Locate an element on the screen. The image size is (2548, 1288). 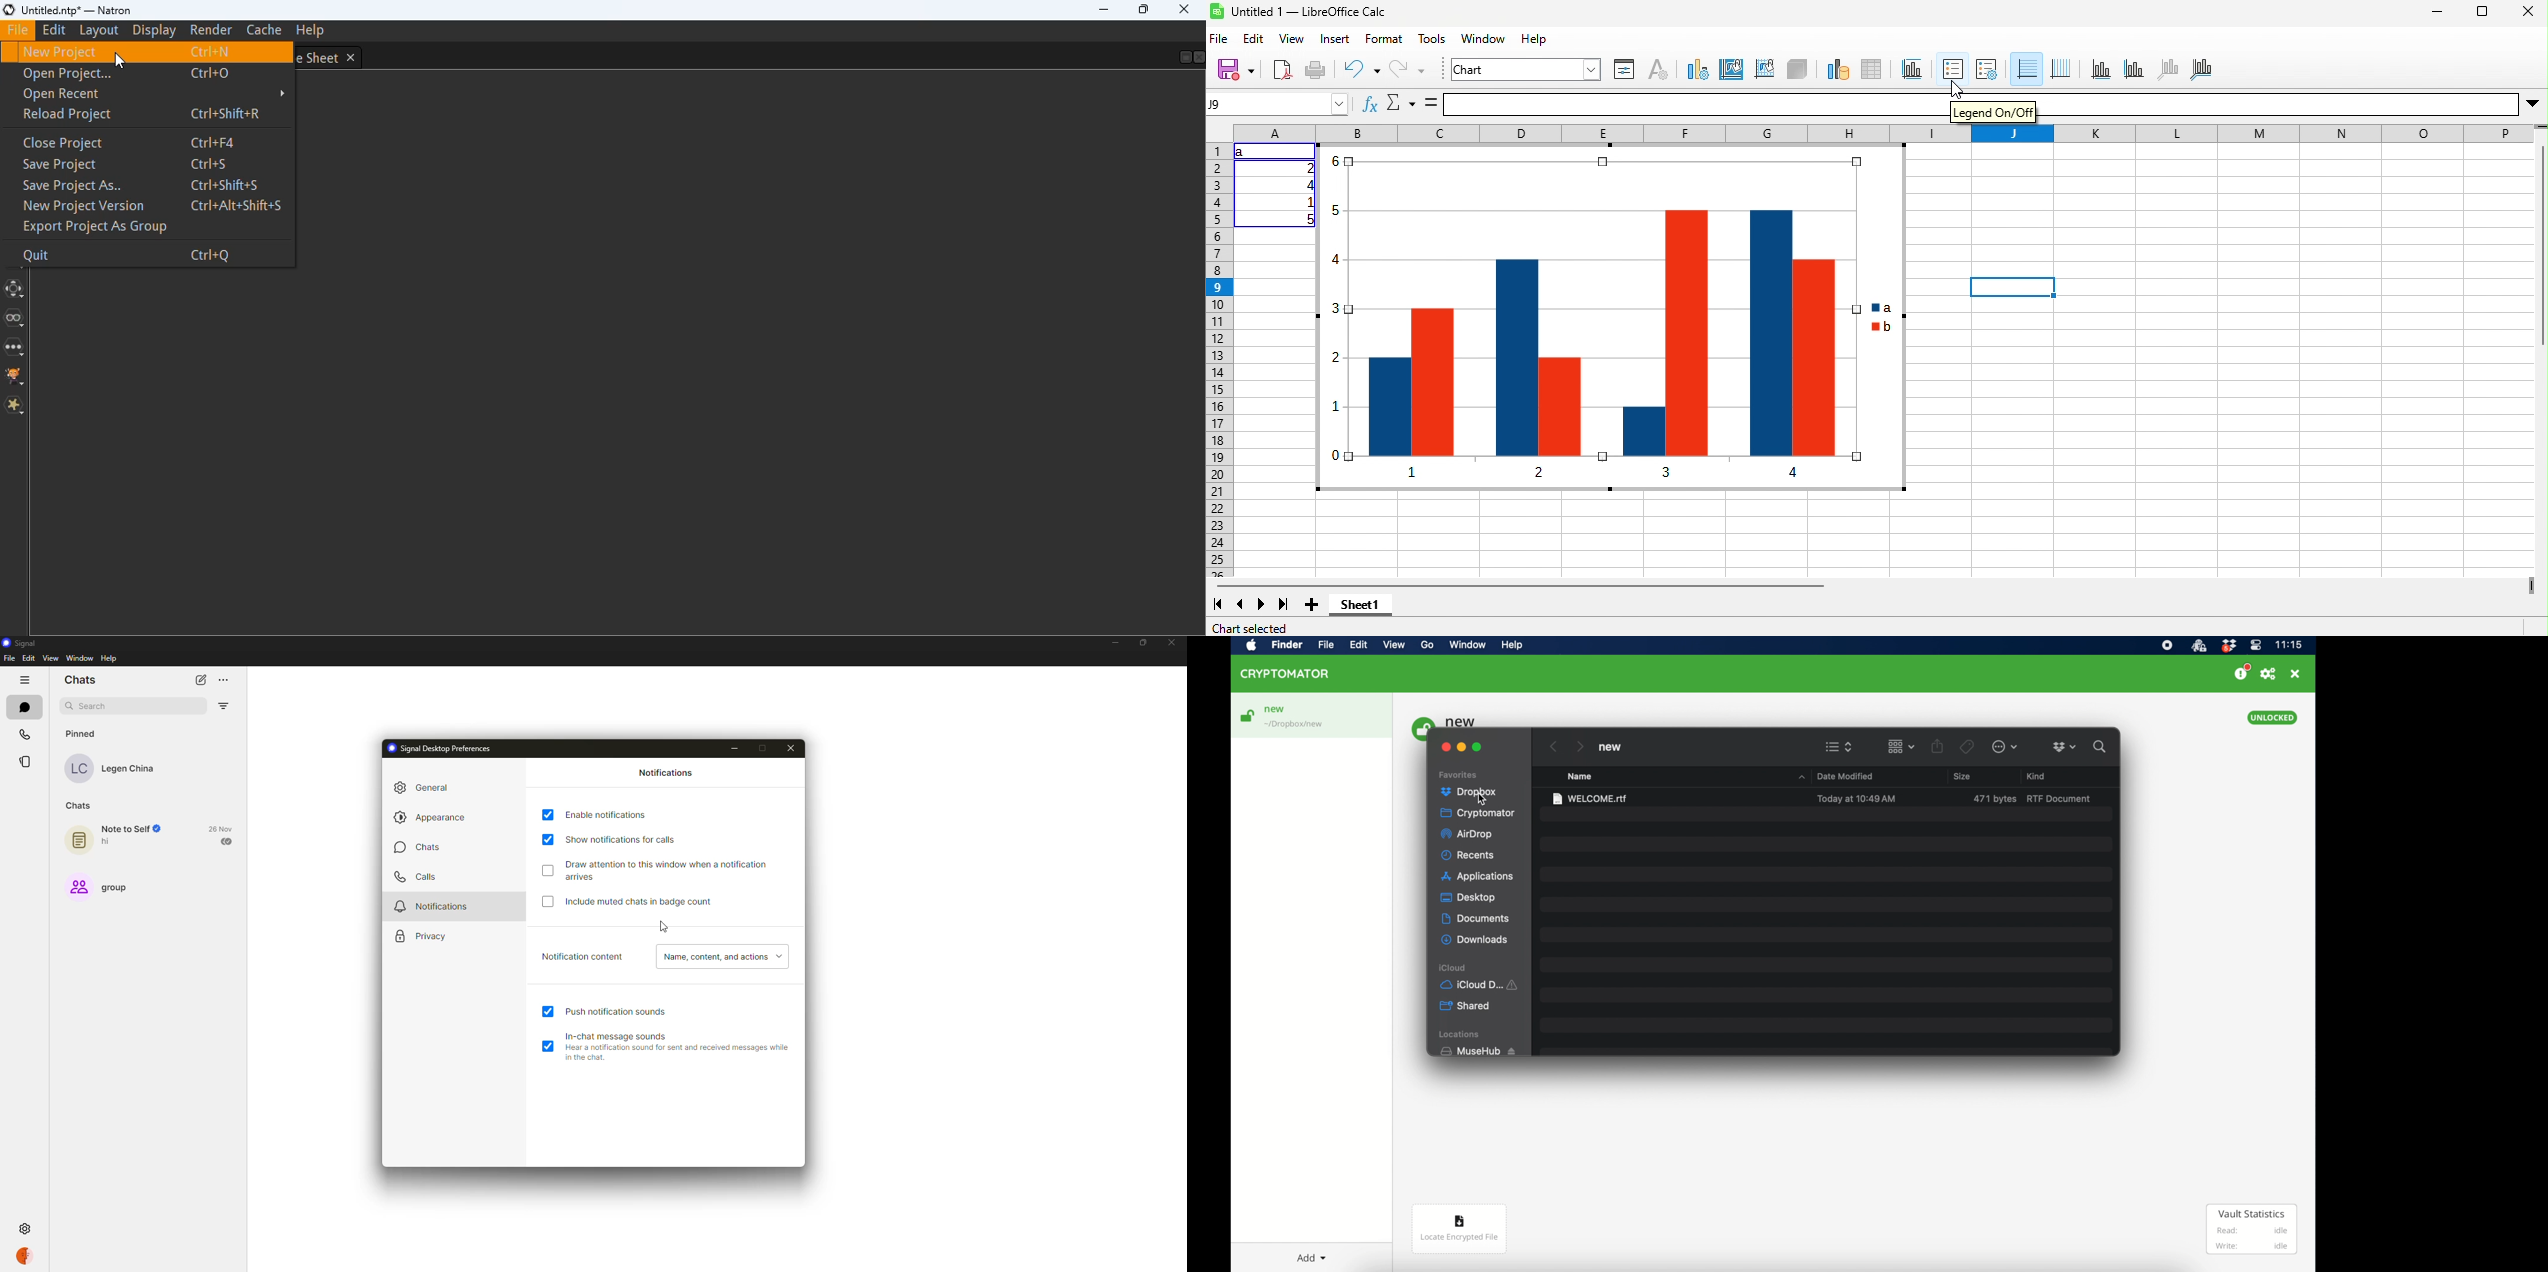
minimize is located at coordinates (736, 746).